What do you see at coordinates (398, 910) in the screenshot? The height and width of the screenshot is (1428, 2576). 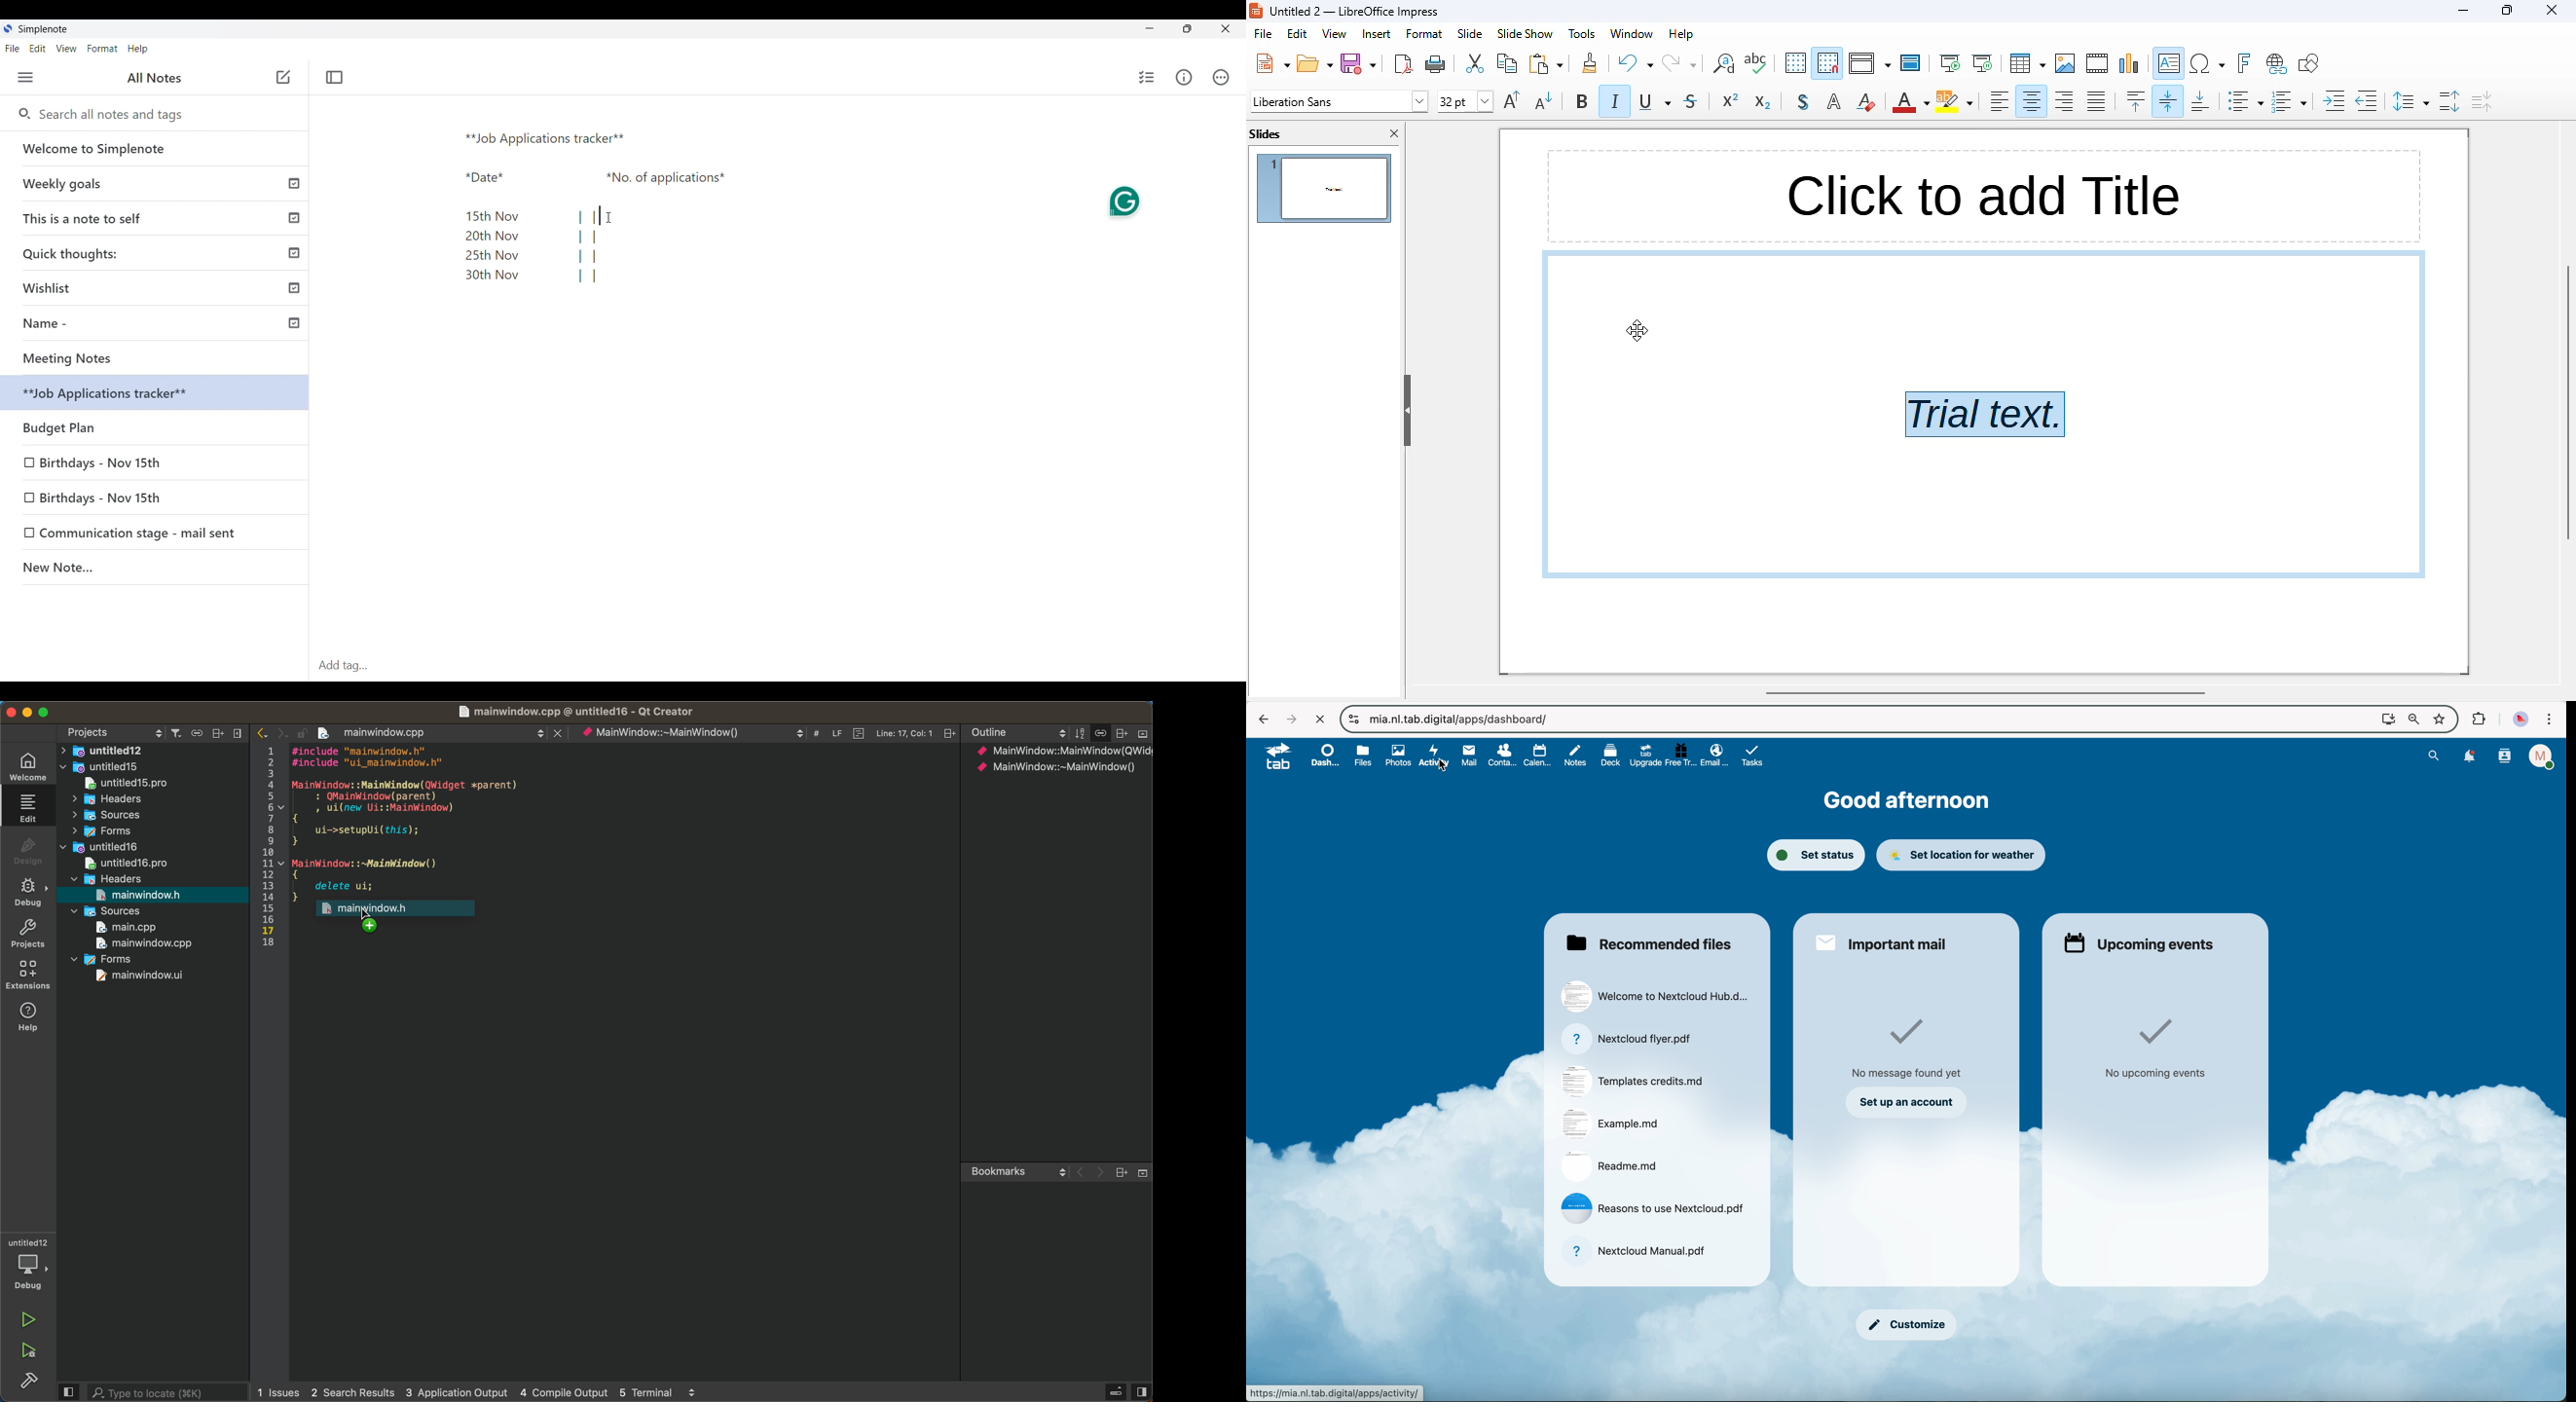 I see `mouse uo` at bounding box center [398, 910].